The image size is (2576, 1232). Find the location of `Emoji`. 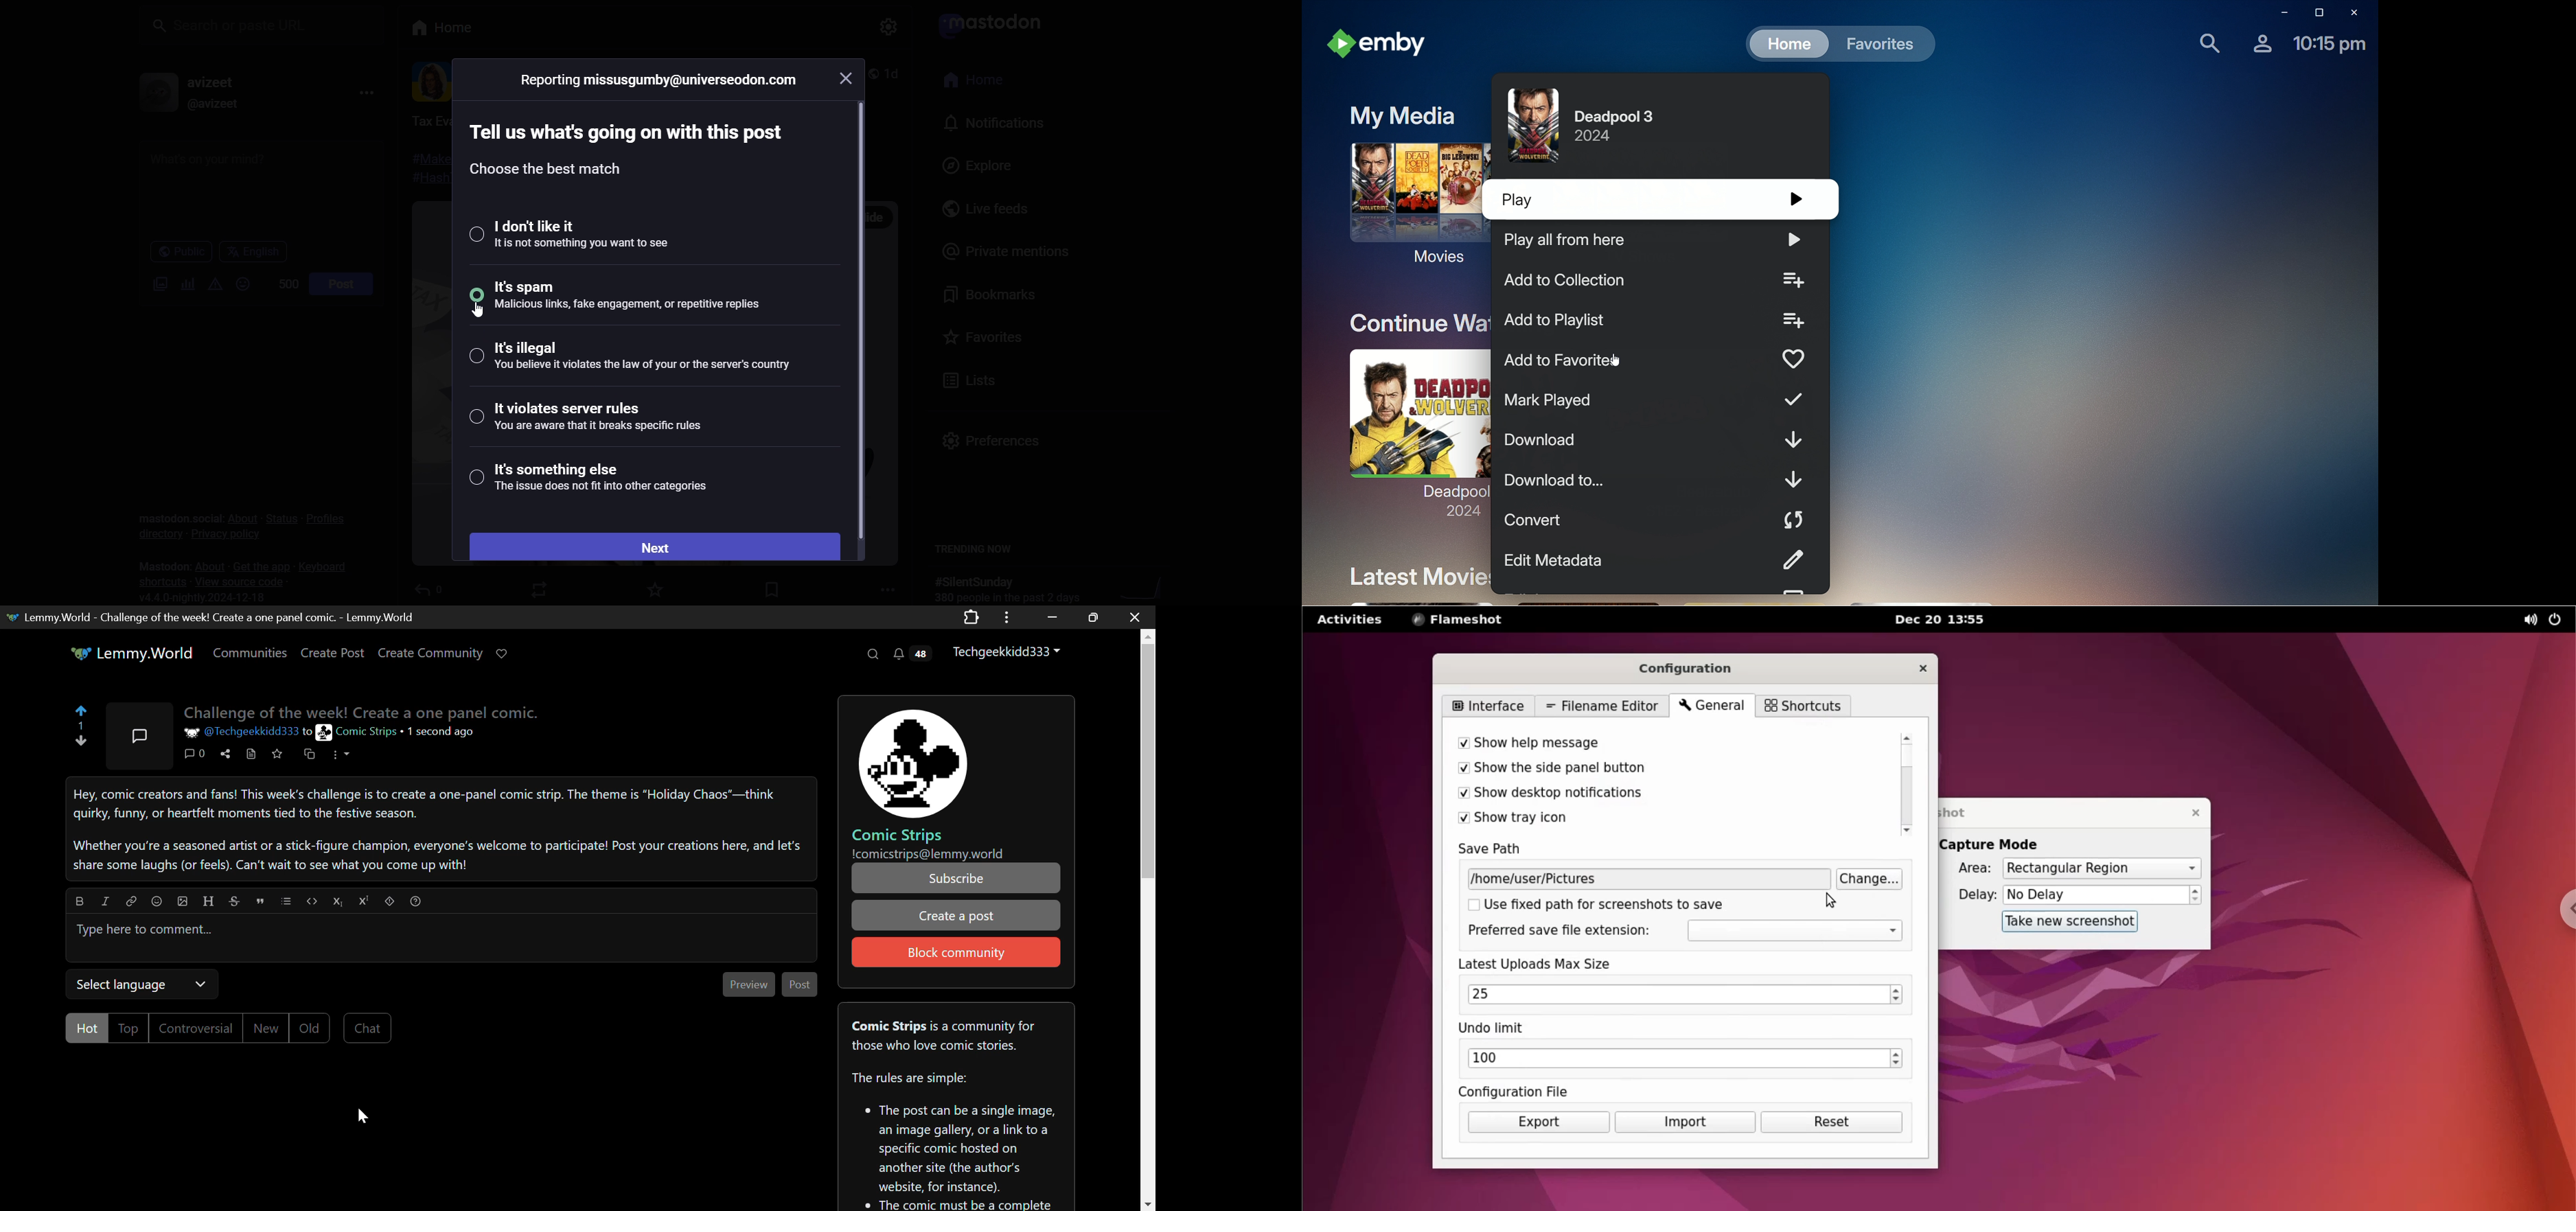

Emoji is located at coordinates (157, 900).